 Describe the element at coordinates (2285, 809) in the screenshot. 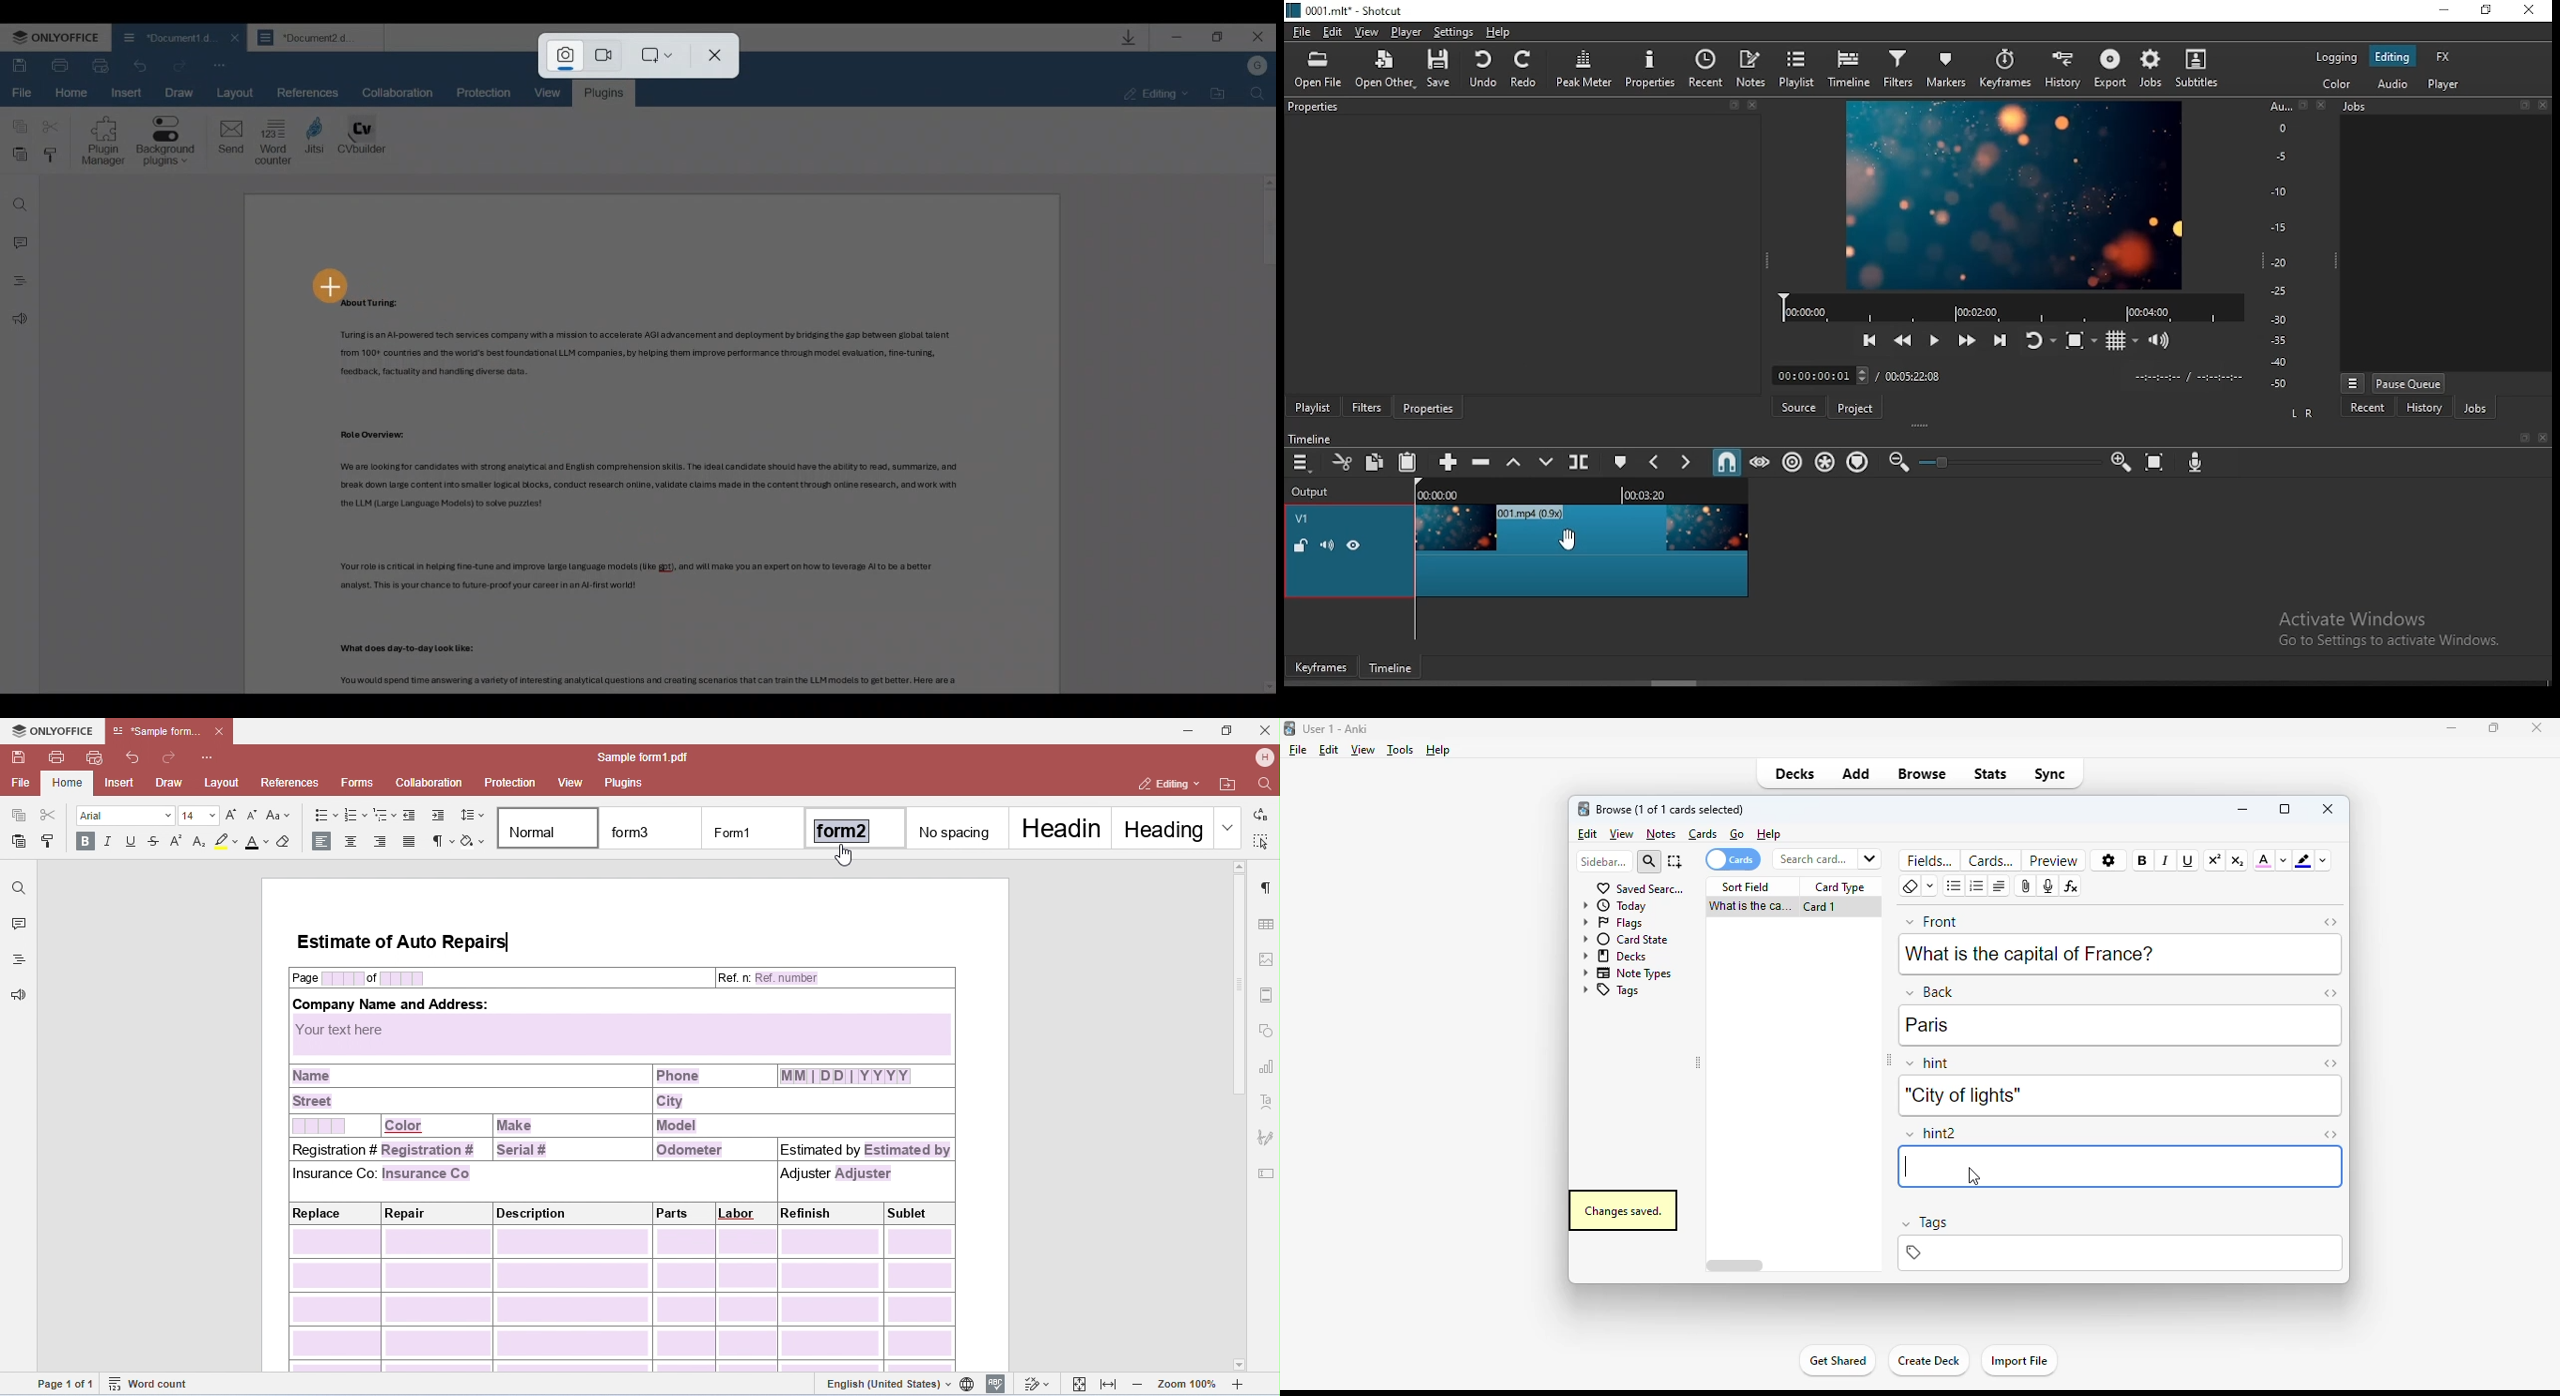

I see `maximize` at that location.